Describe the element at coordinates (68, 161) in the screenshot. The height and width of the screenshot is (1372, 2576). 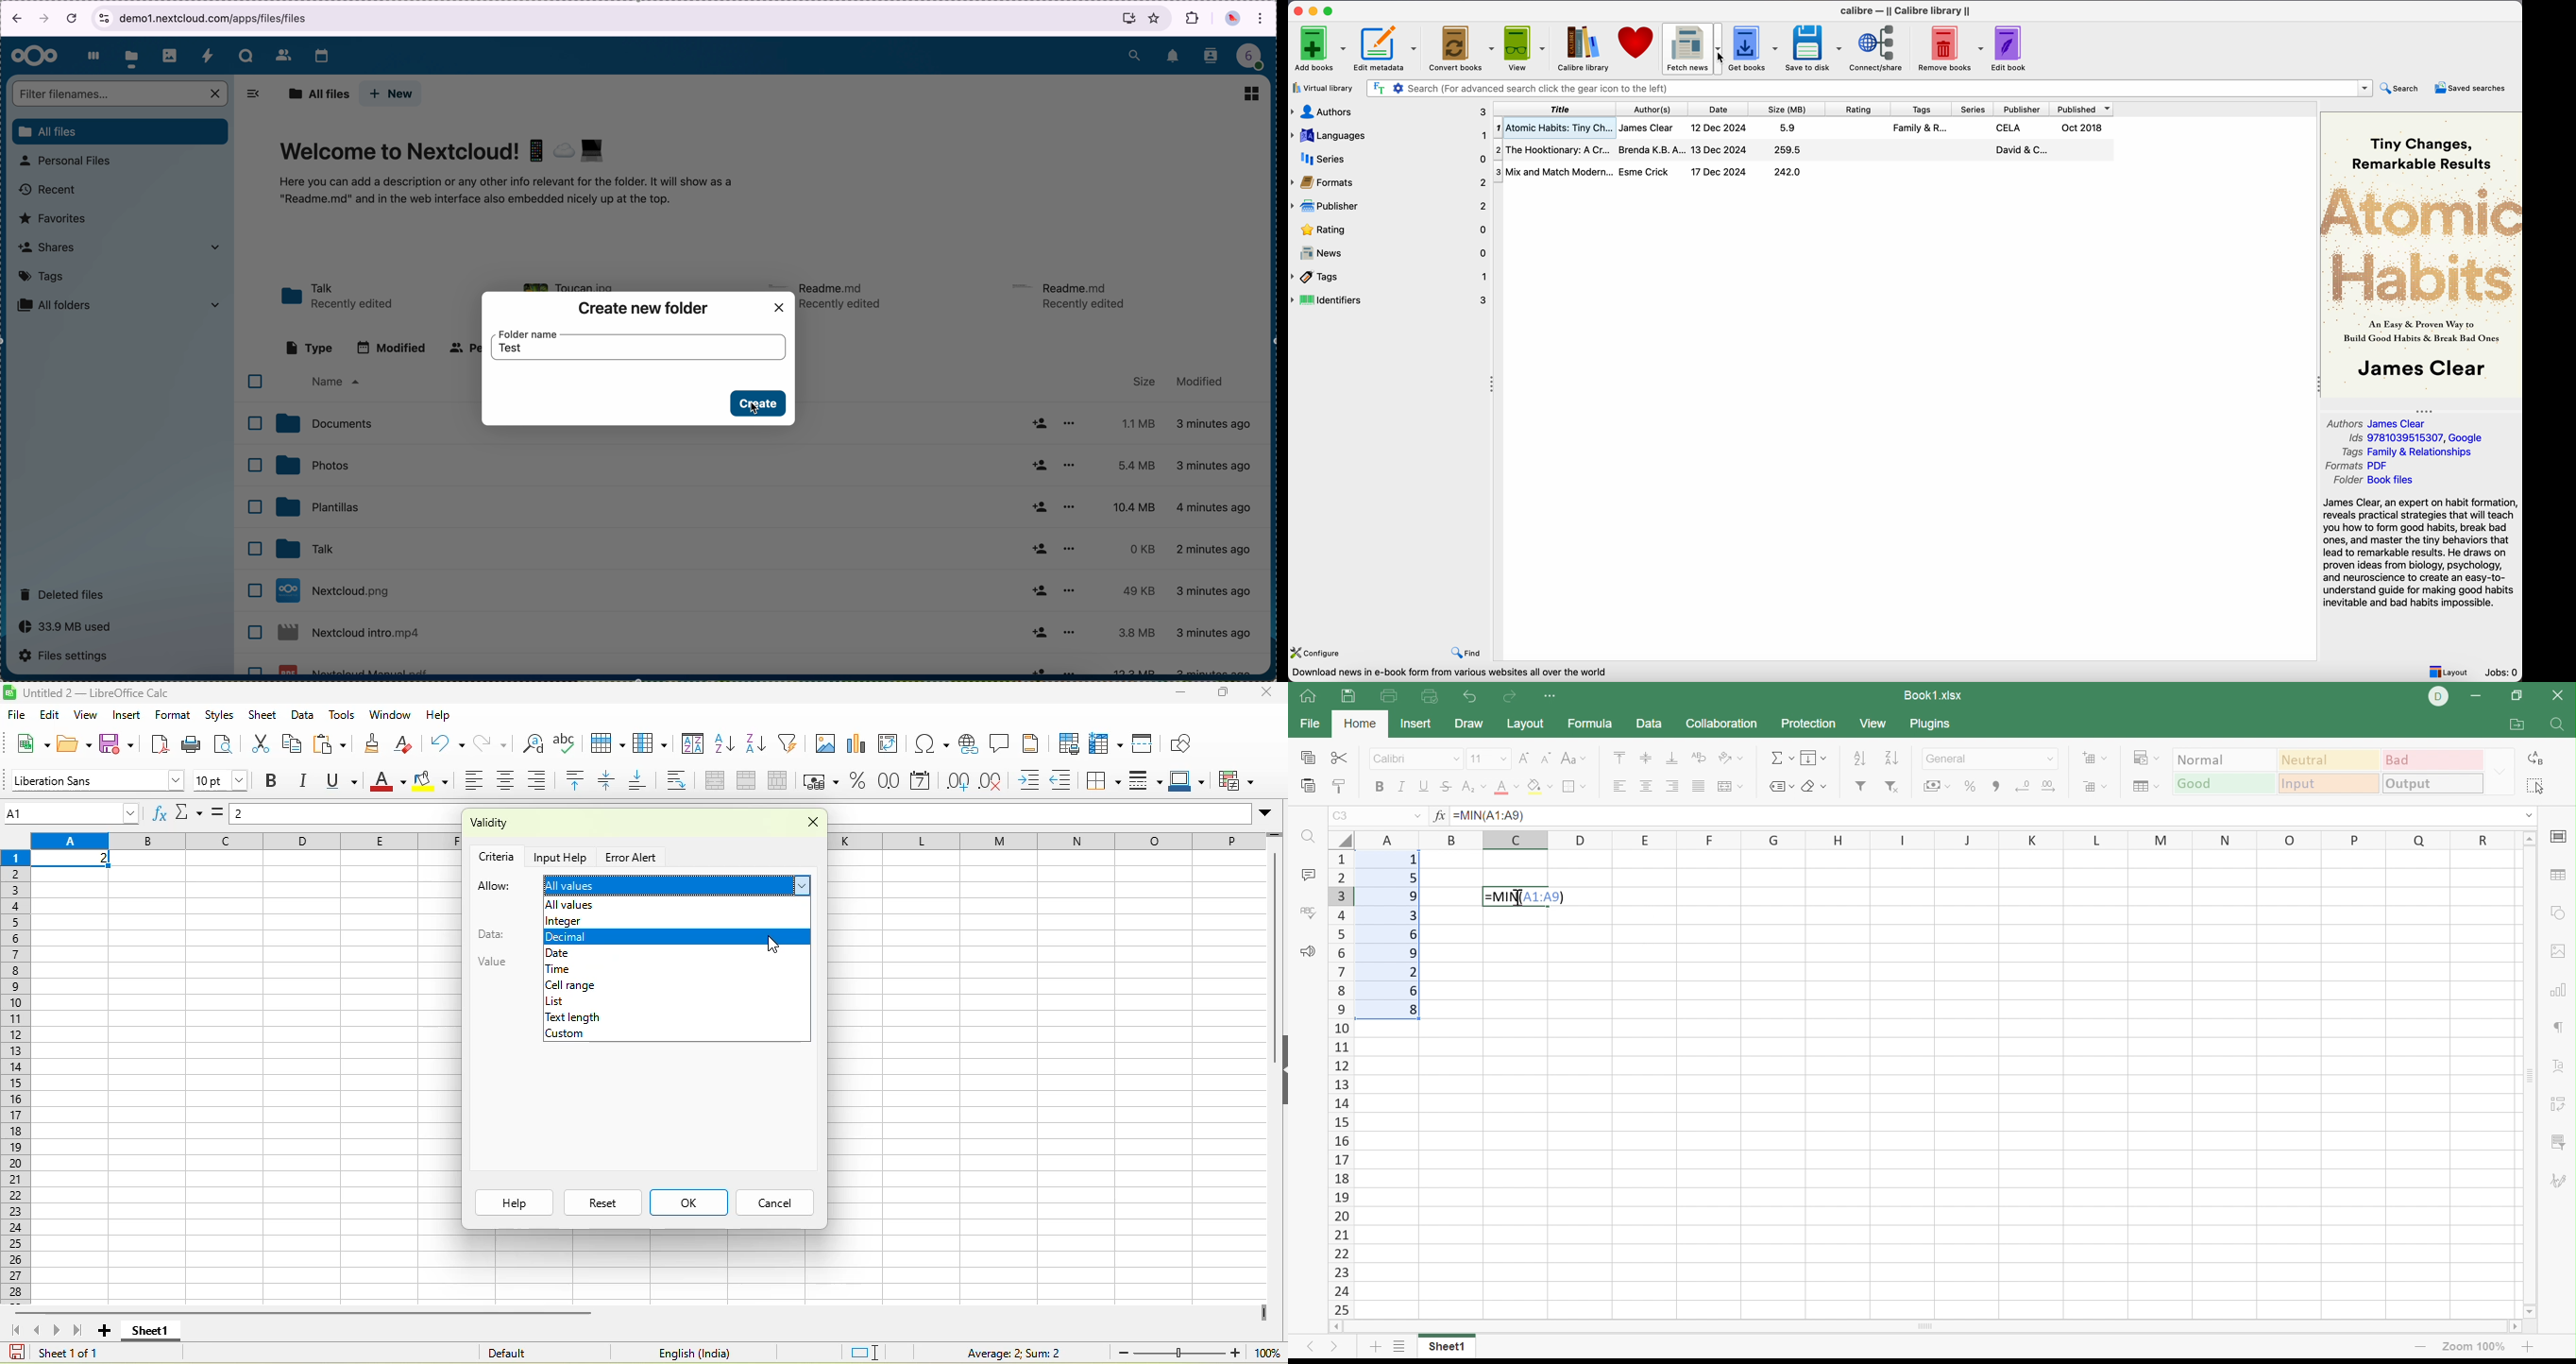
I see `personal files` at that location.